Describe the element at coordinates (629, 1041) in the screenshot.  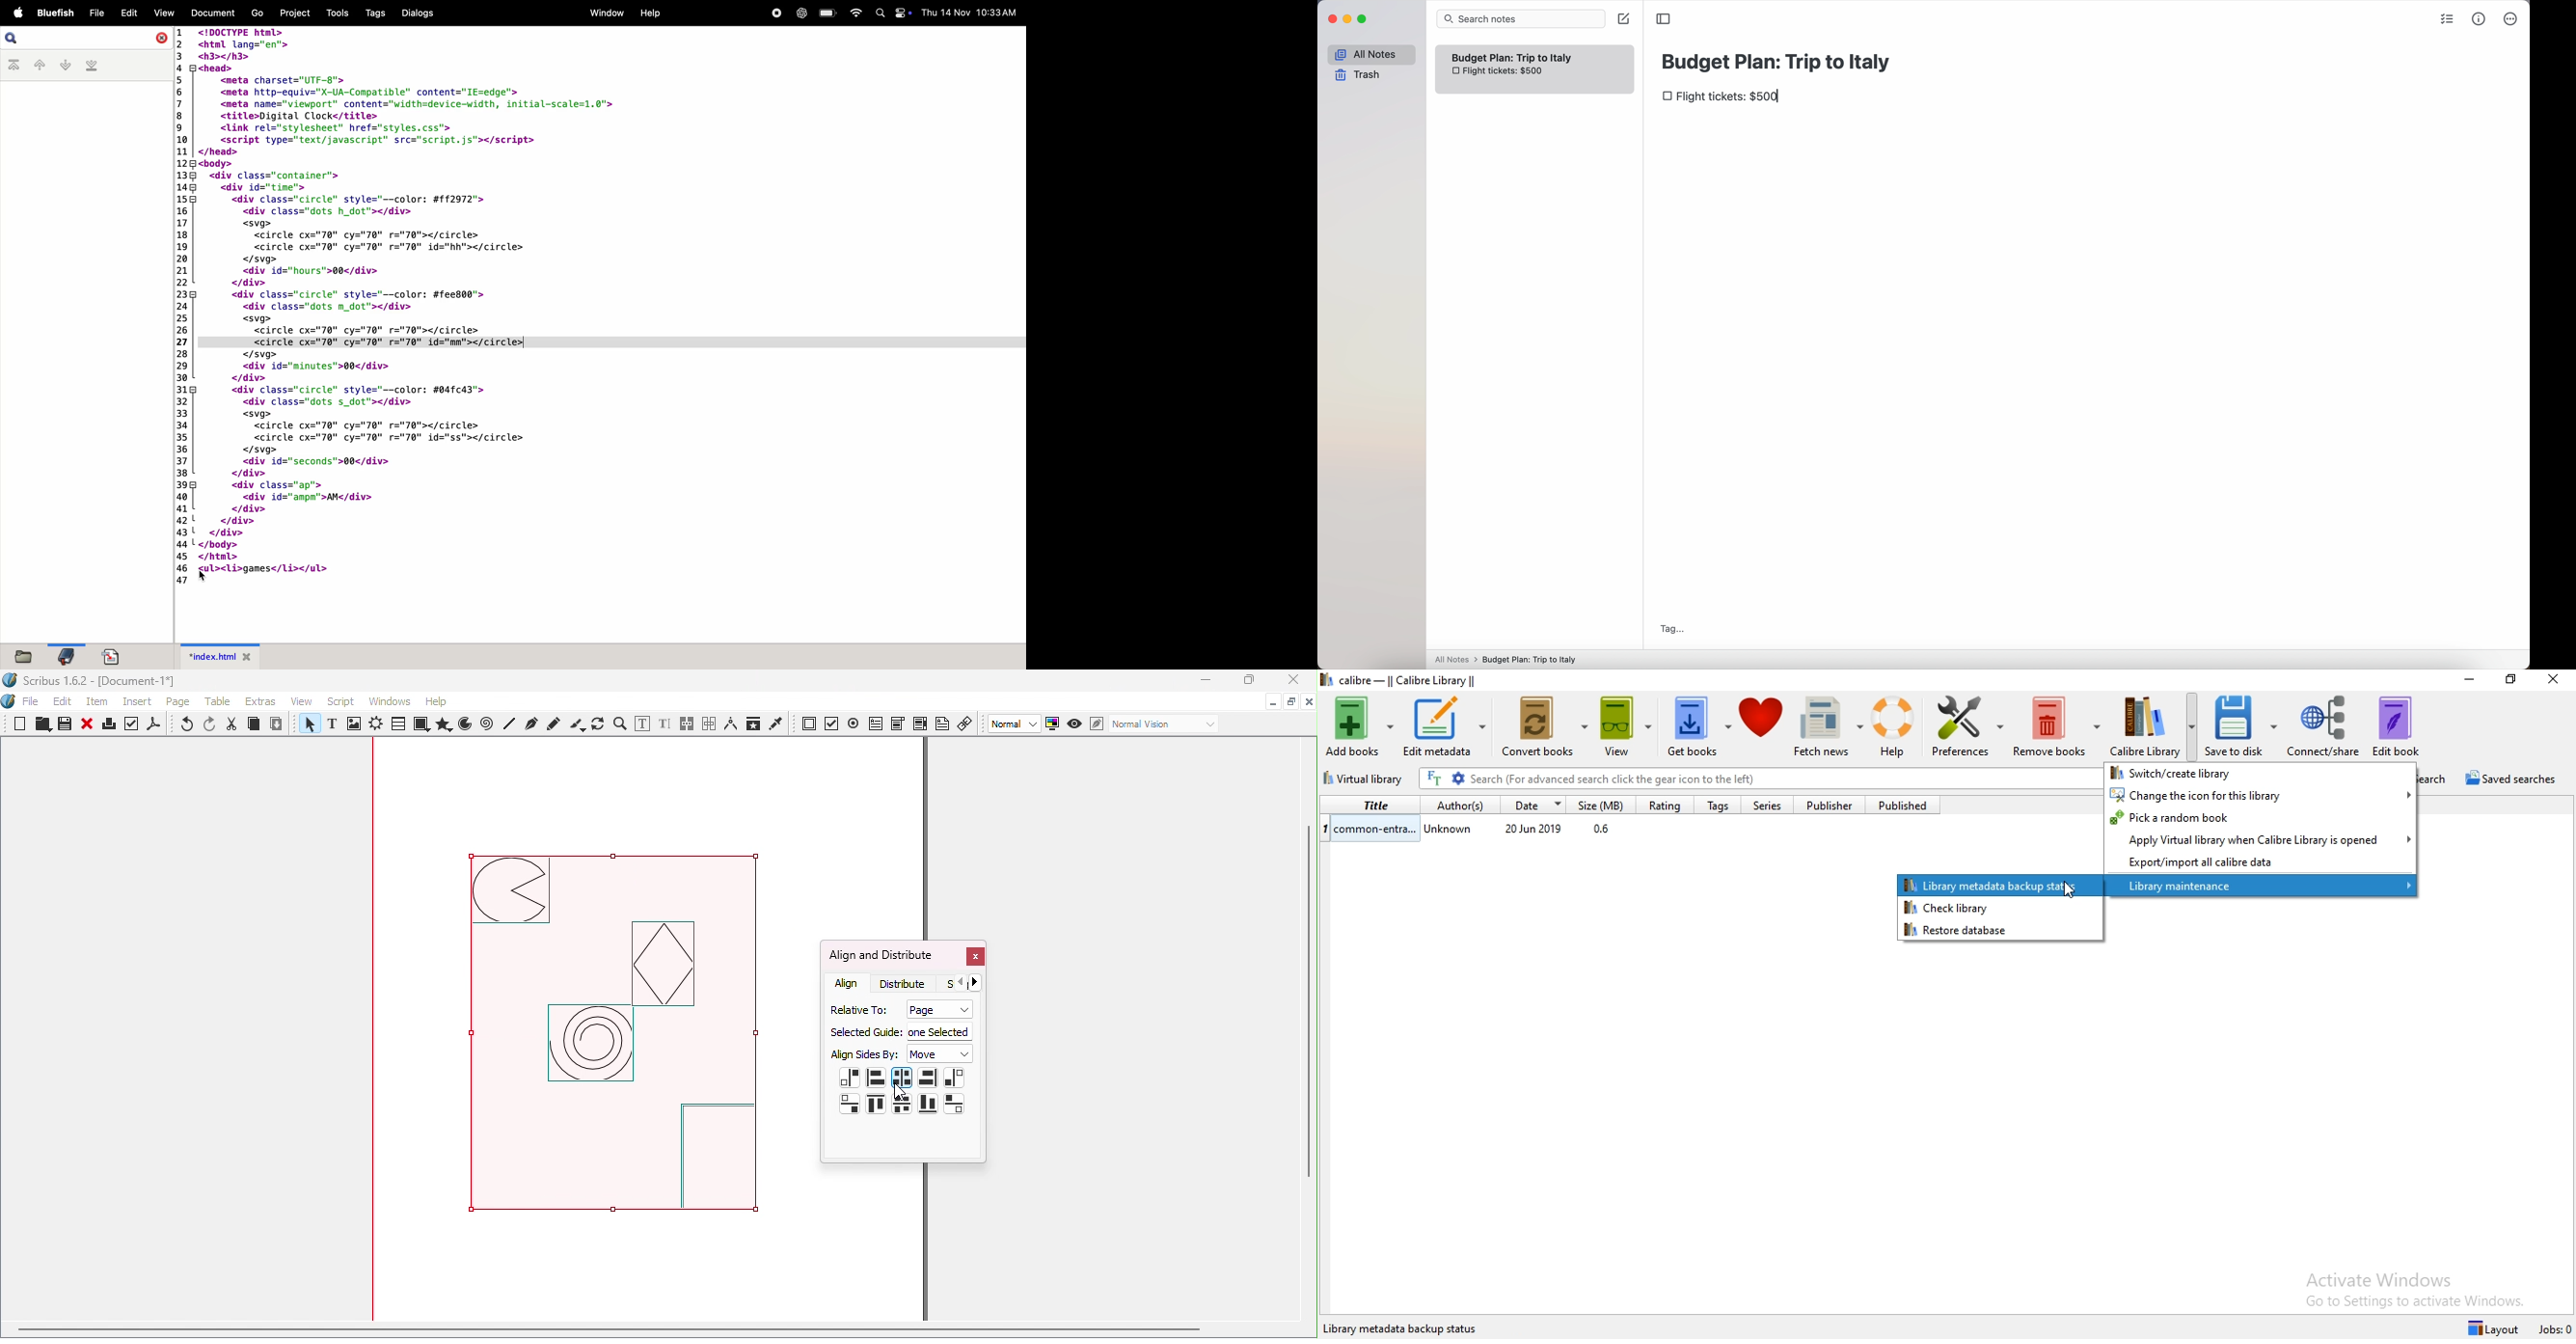
I see `Selected image` at that location.